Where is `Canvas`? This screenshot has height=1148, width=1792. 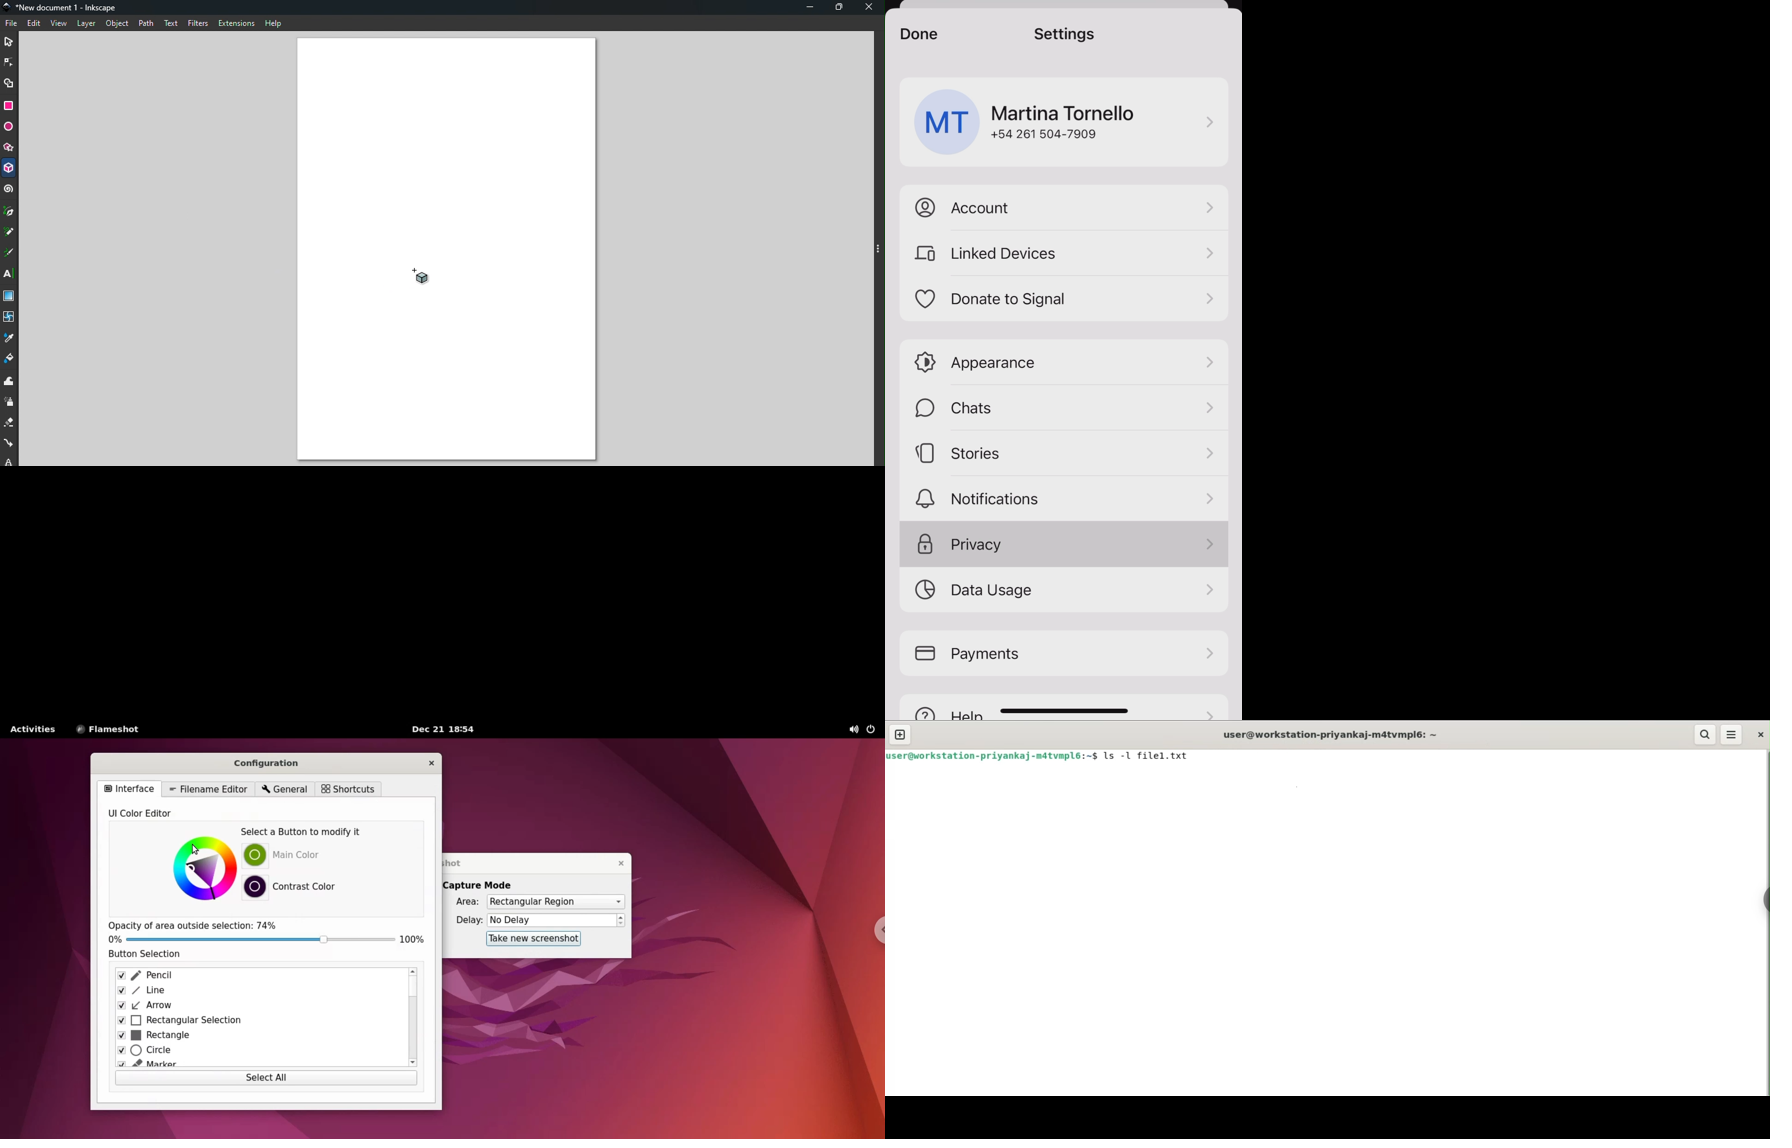
Canvas is located at coordinates (447, 251).